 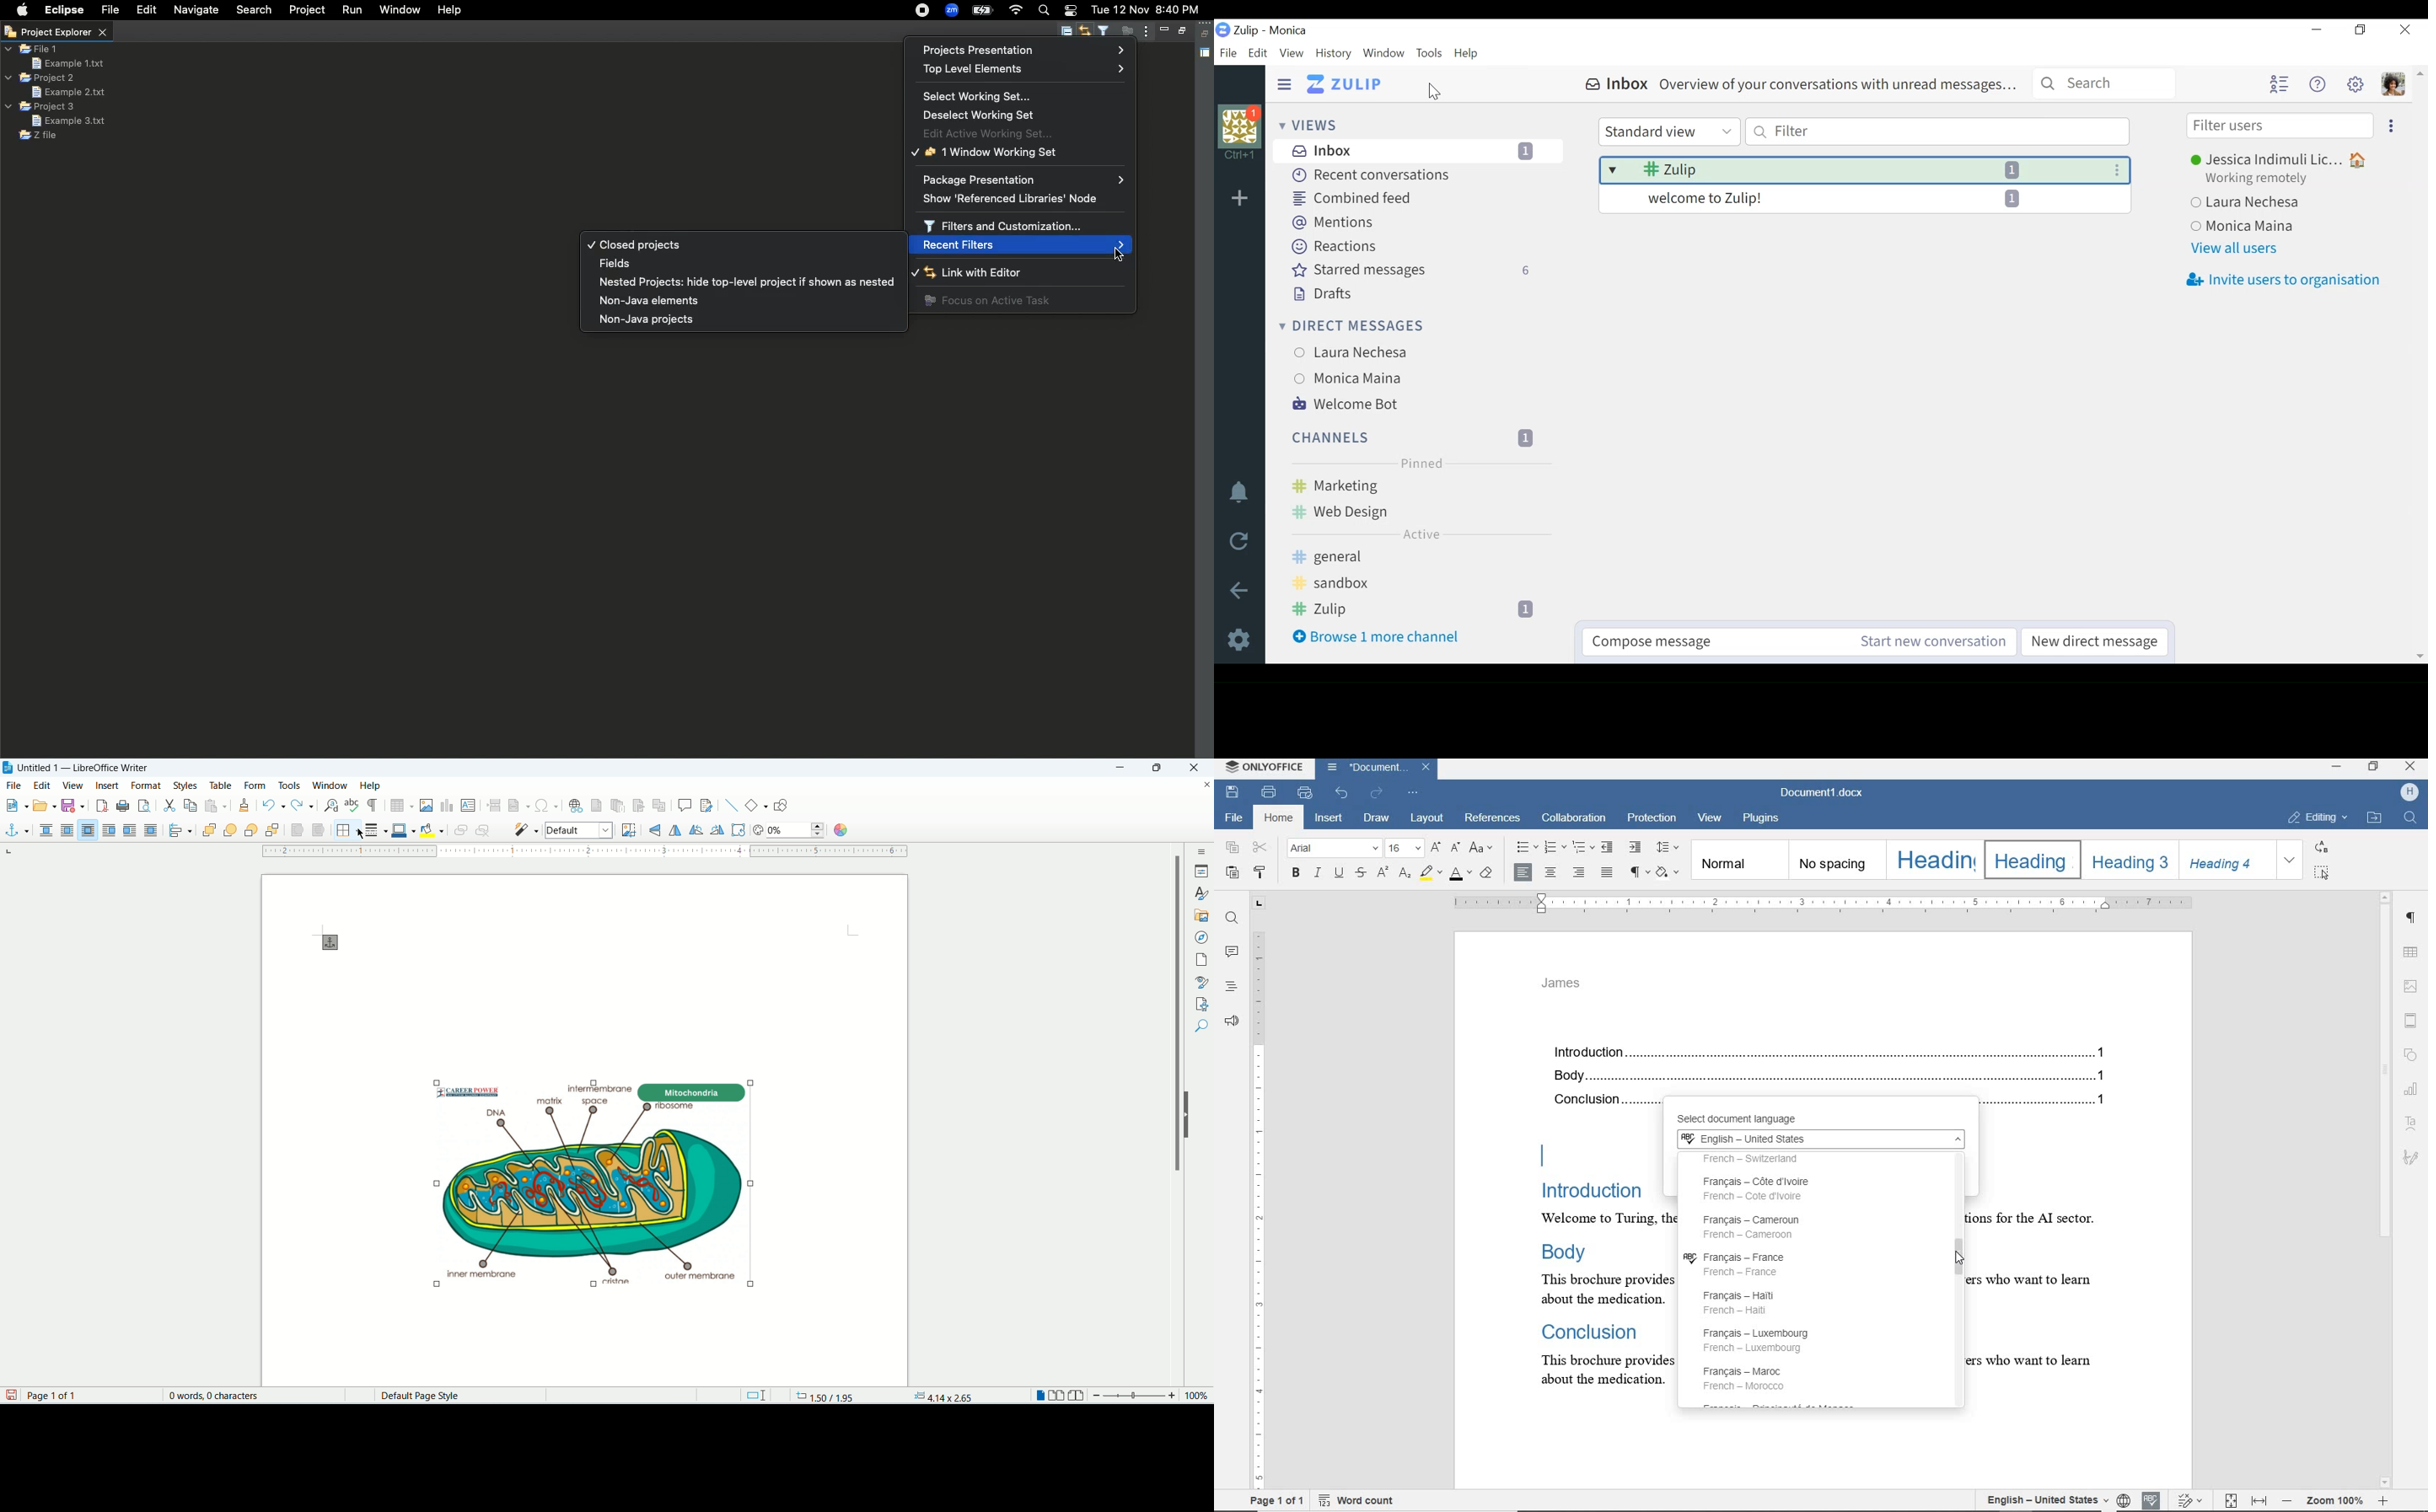 I want to click on English - United States, so click(x=1819, y=1141).